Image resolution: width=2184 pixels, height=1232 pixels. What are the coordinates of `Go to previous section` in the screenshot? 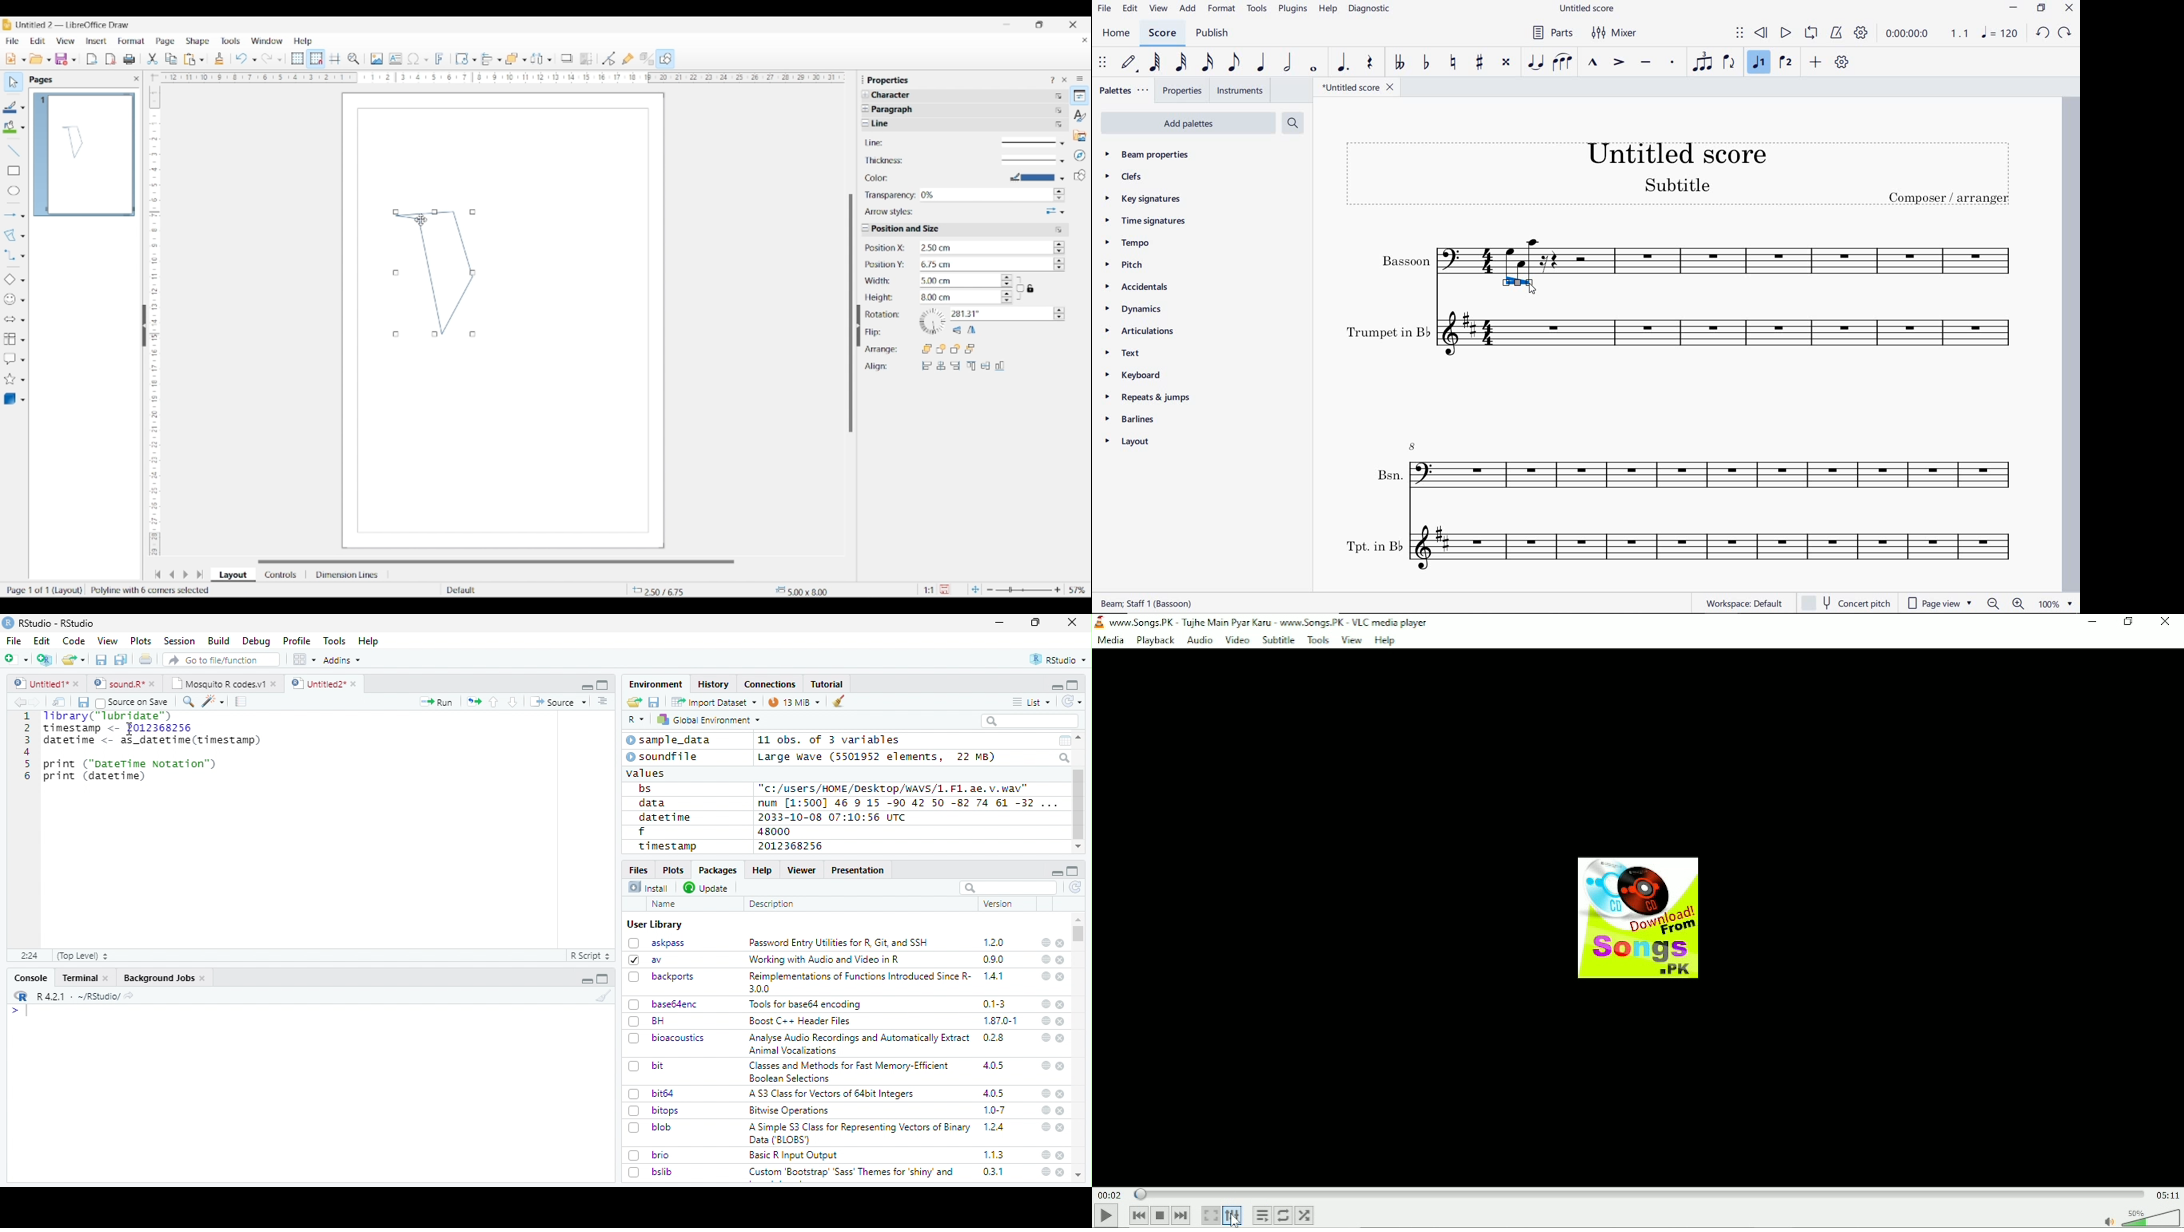 It's located at (495, 702).